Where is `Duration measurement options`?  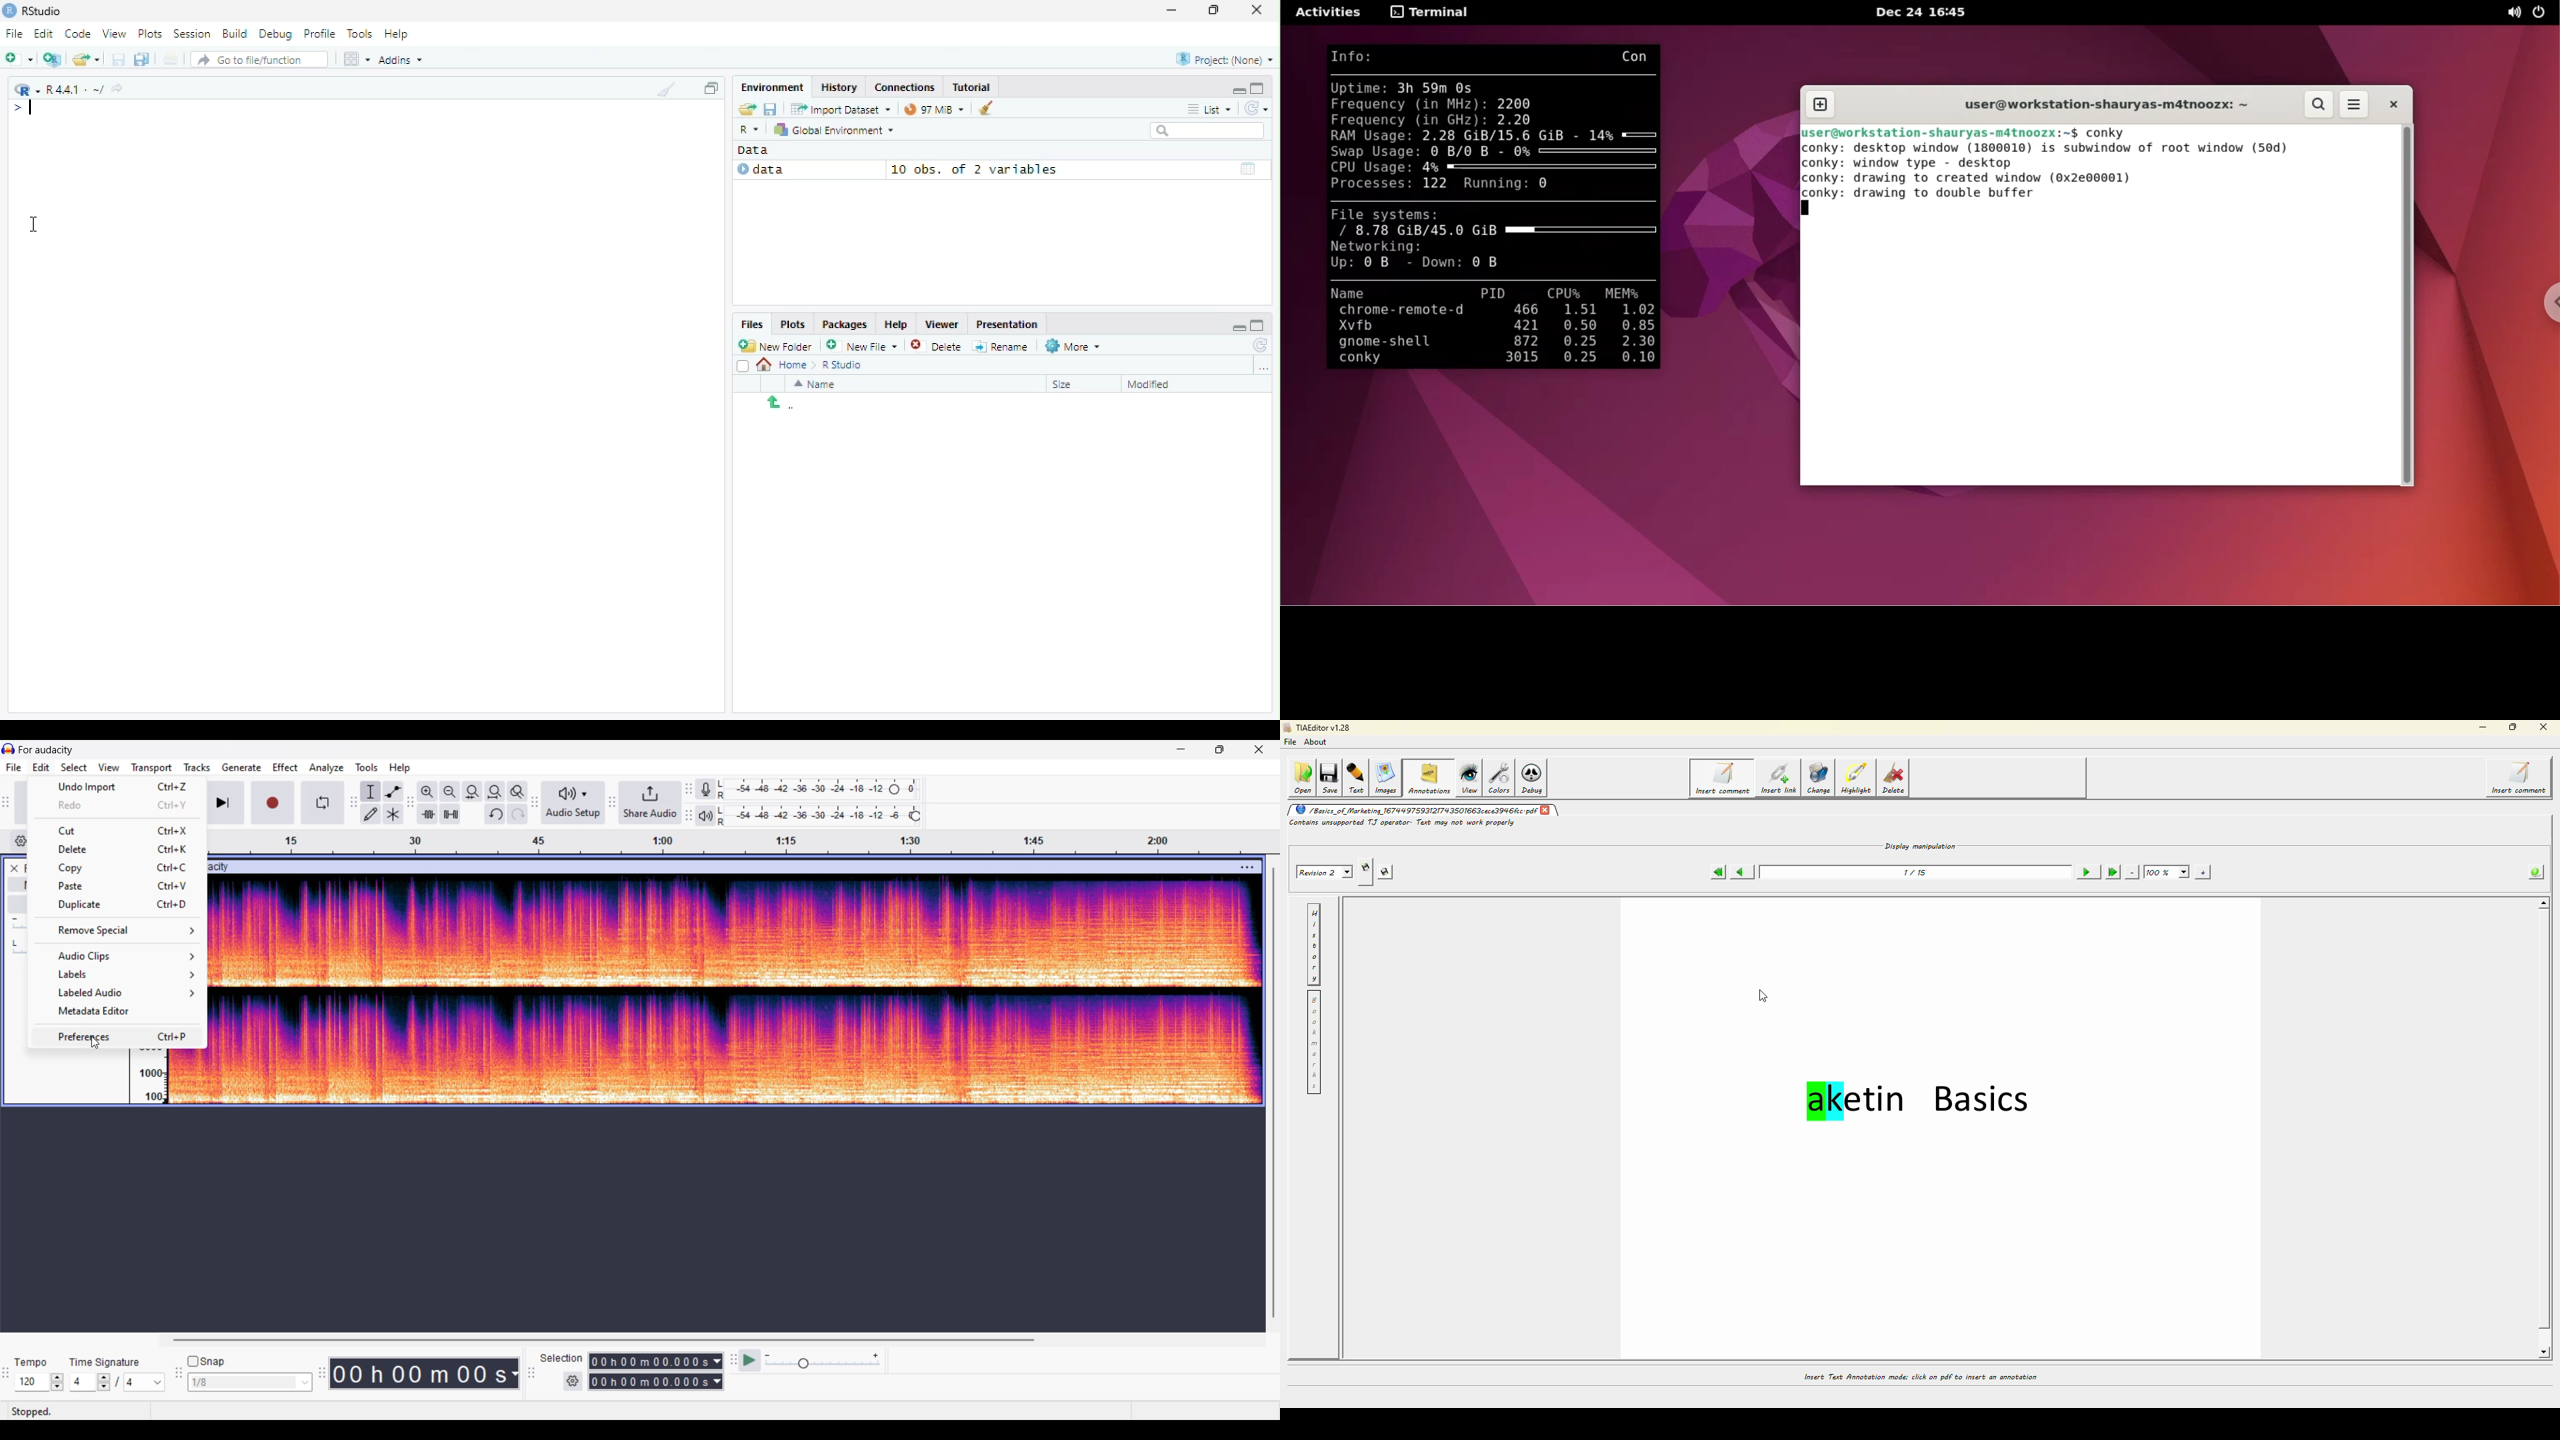 Duration measurement options is located at coordinates (514, 1373).